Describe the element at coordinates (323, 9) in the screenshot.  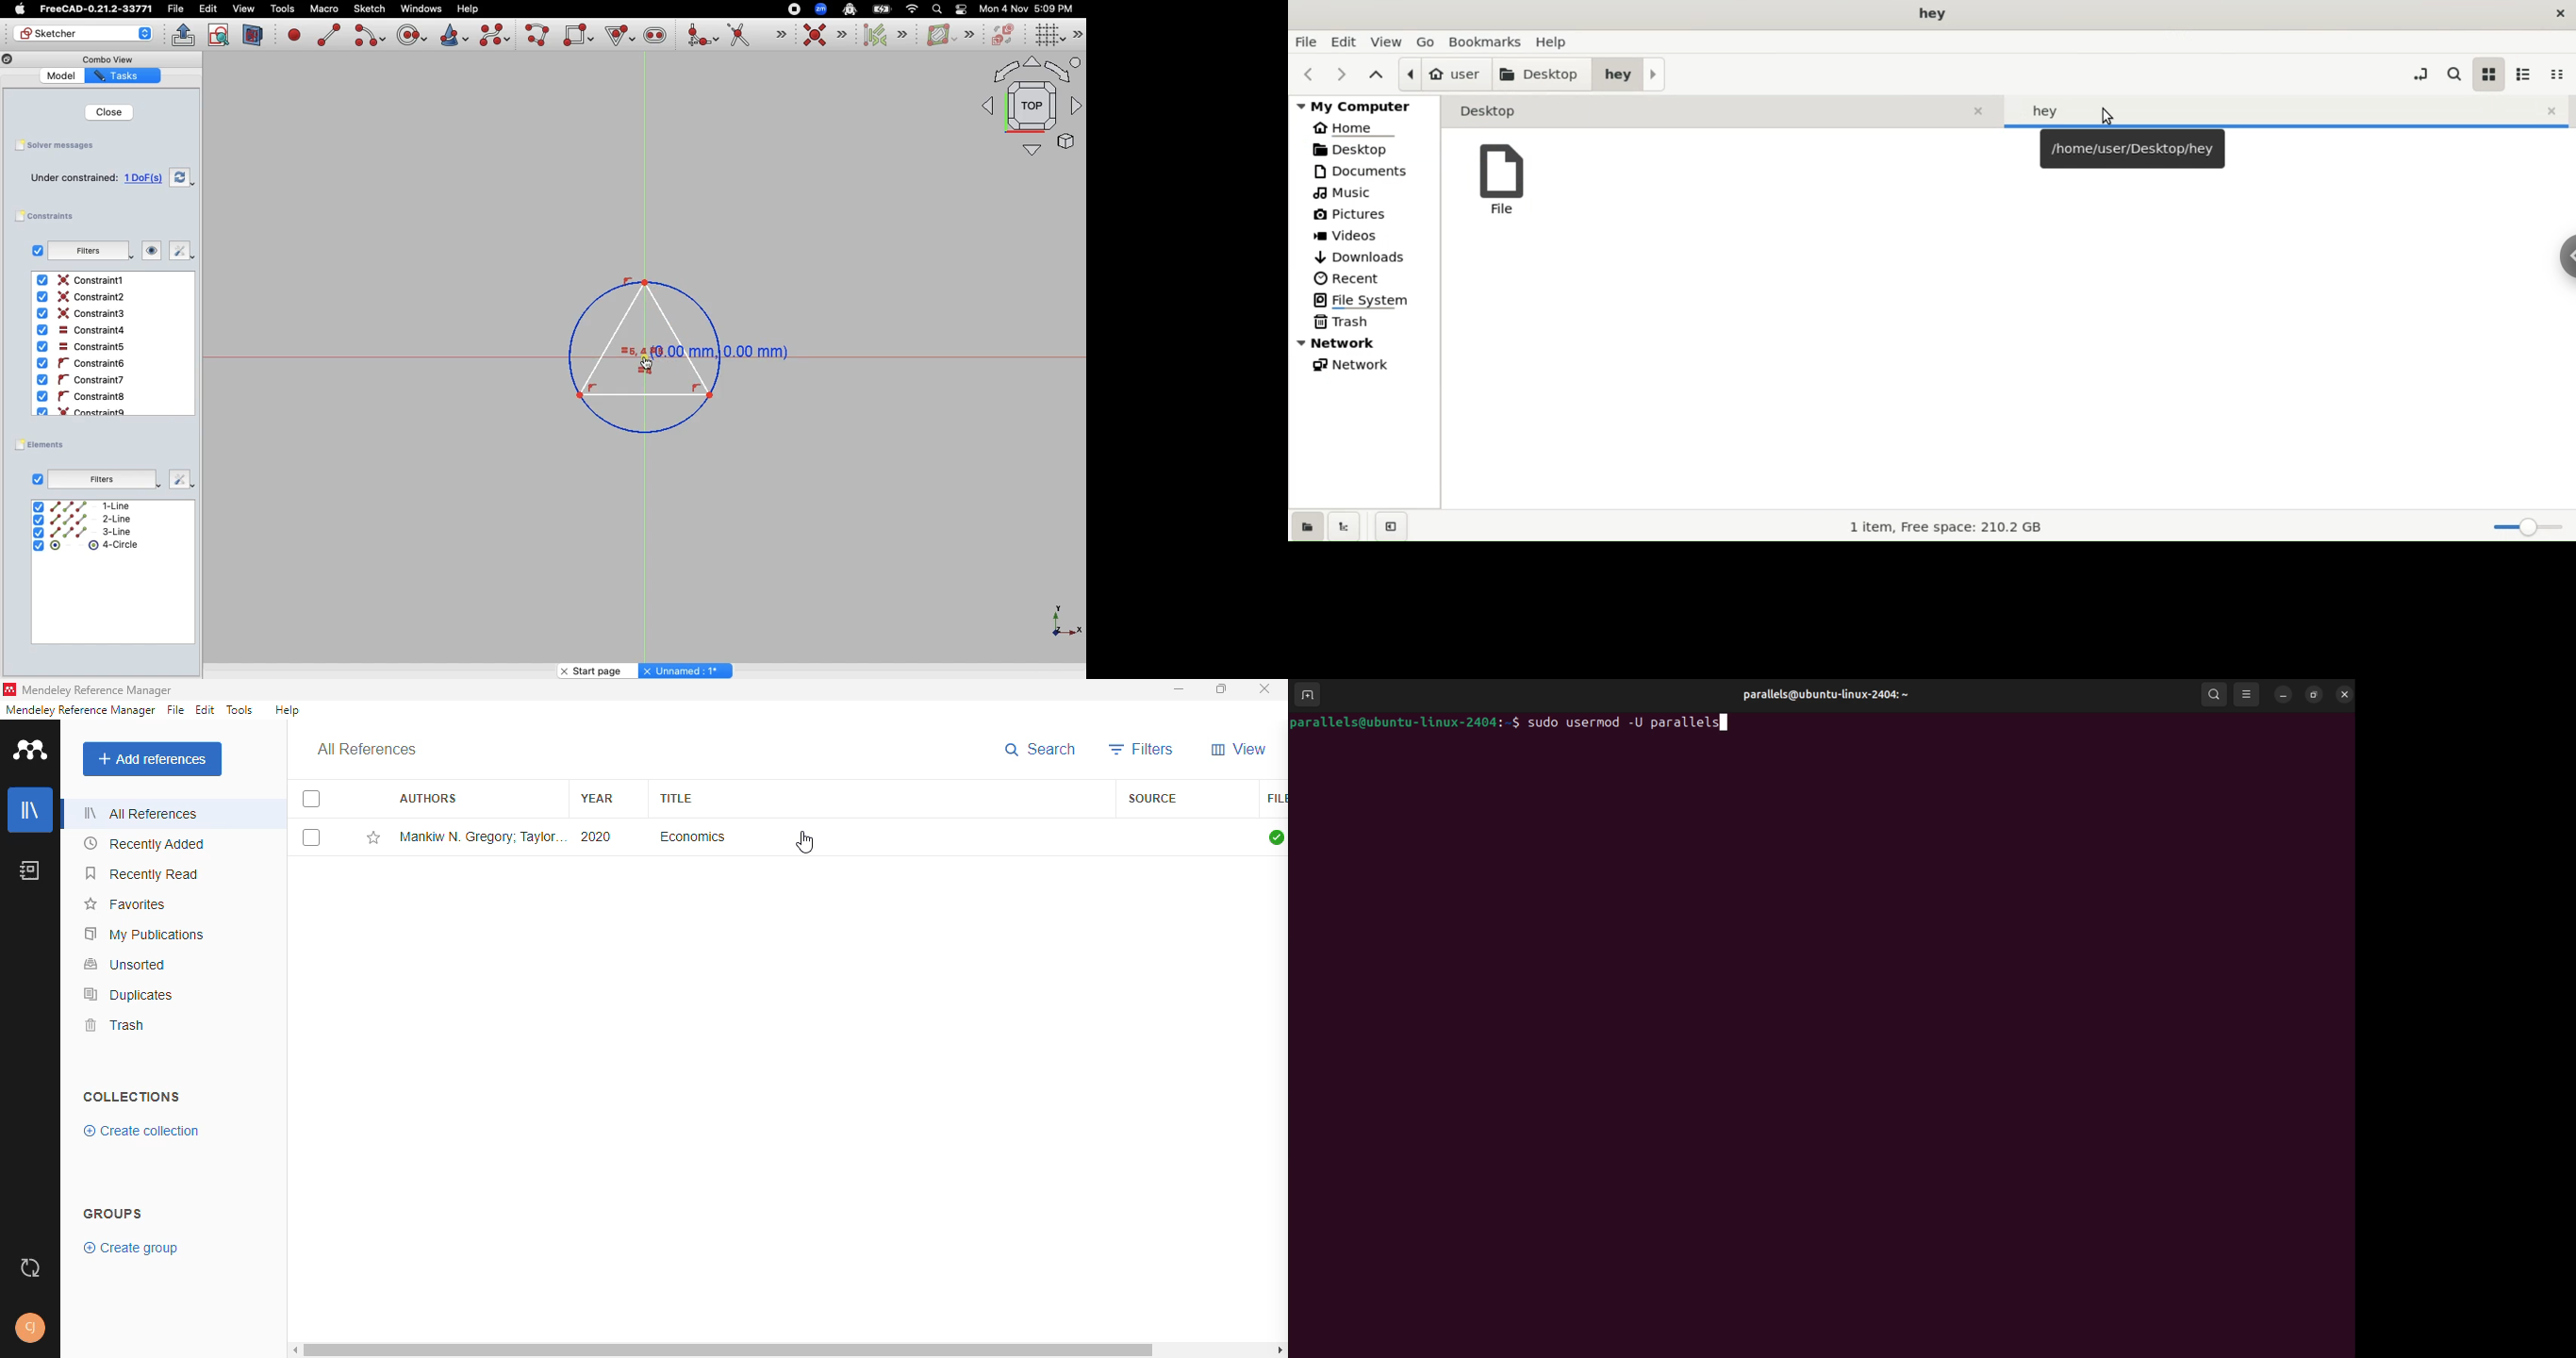
I see `Macro` at that location.